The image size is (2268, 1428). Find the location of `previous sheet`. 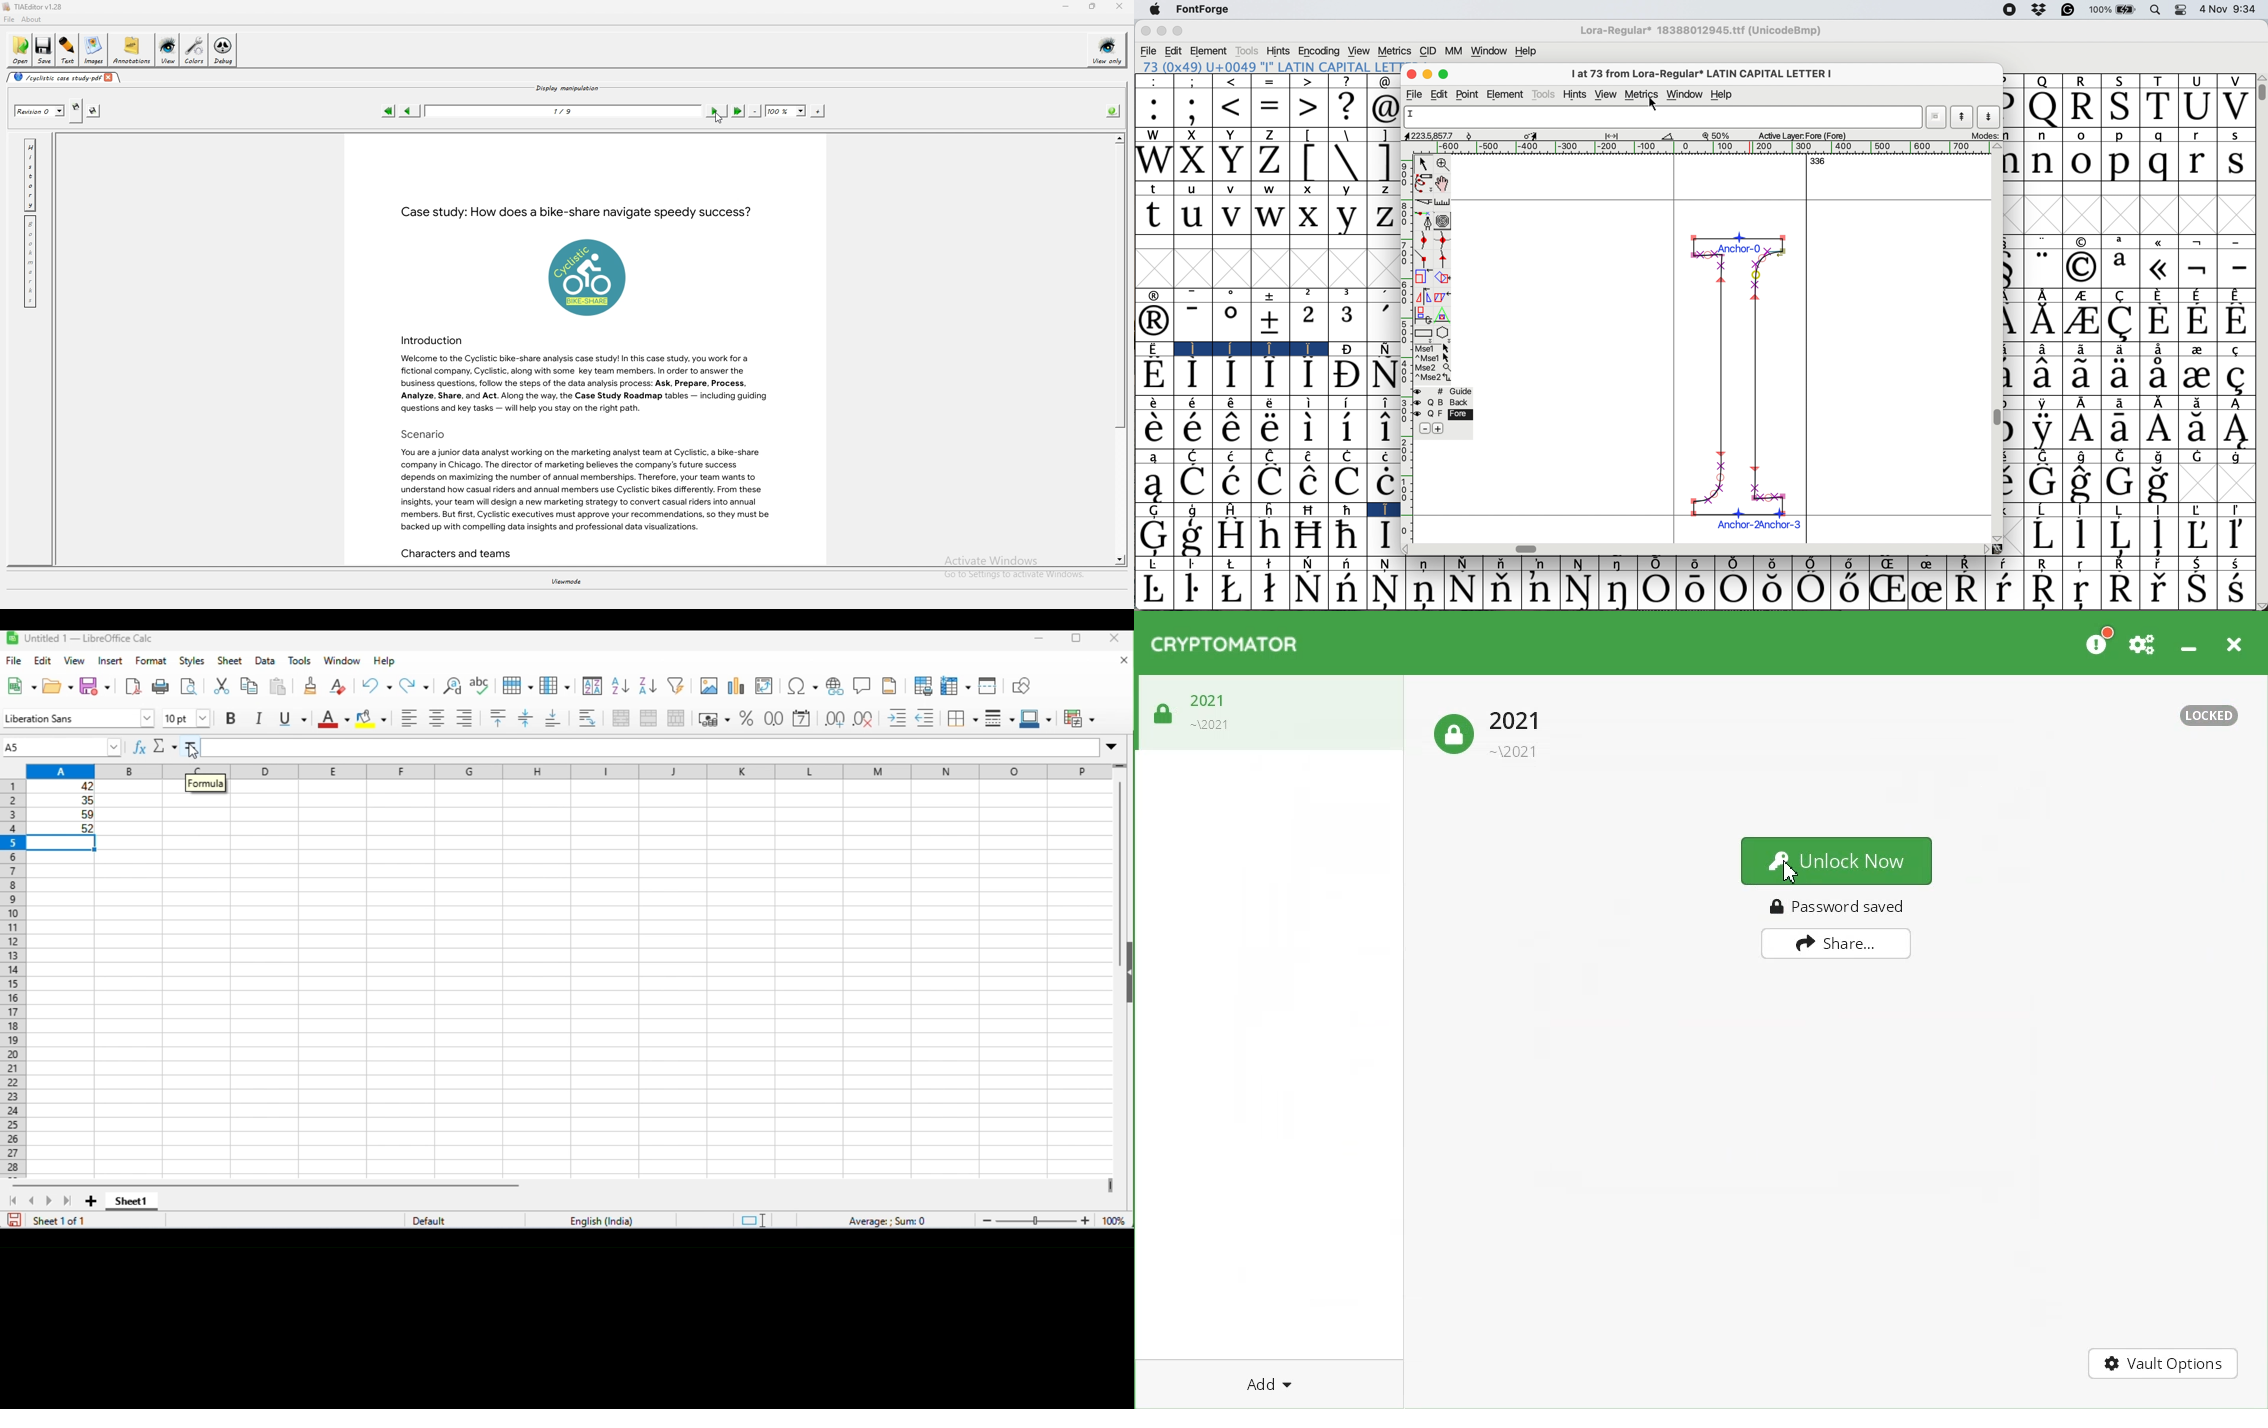

previous sheet is located at coordinates (33, 1202).